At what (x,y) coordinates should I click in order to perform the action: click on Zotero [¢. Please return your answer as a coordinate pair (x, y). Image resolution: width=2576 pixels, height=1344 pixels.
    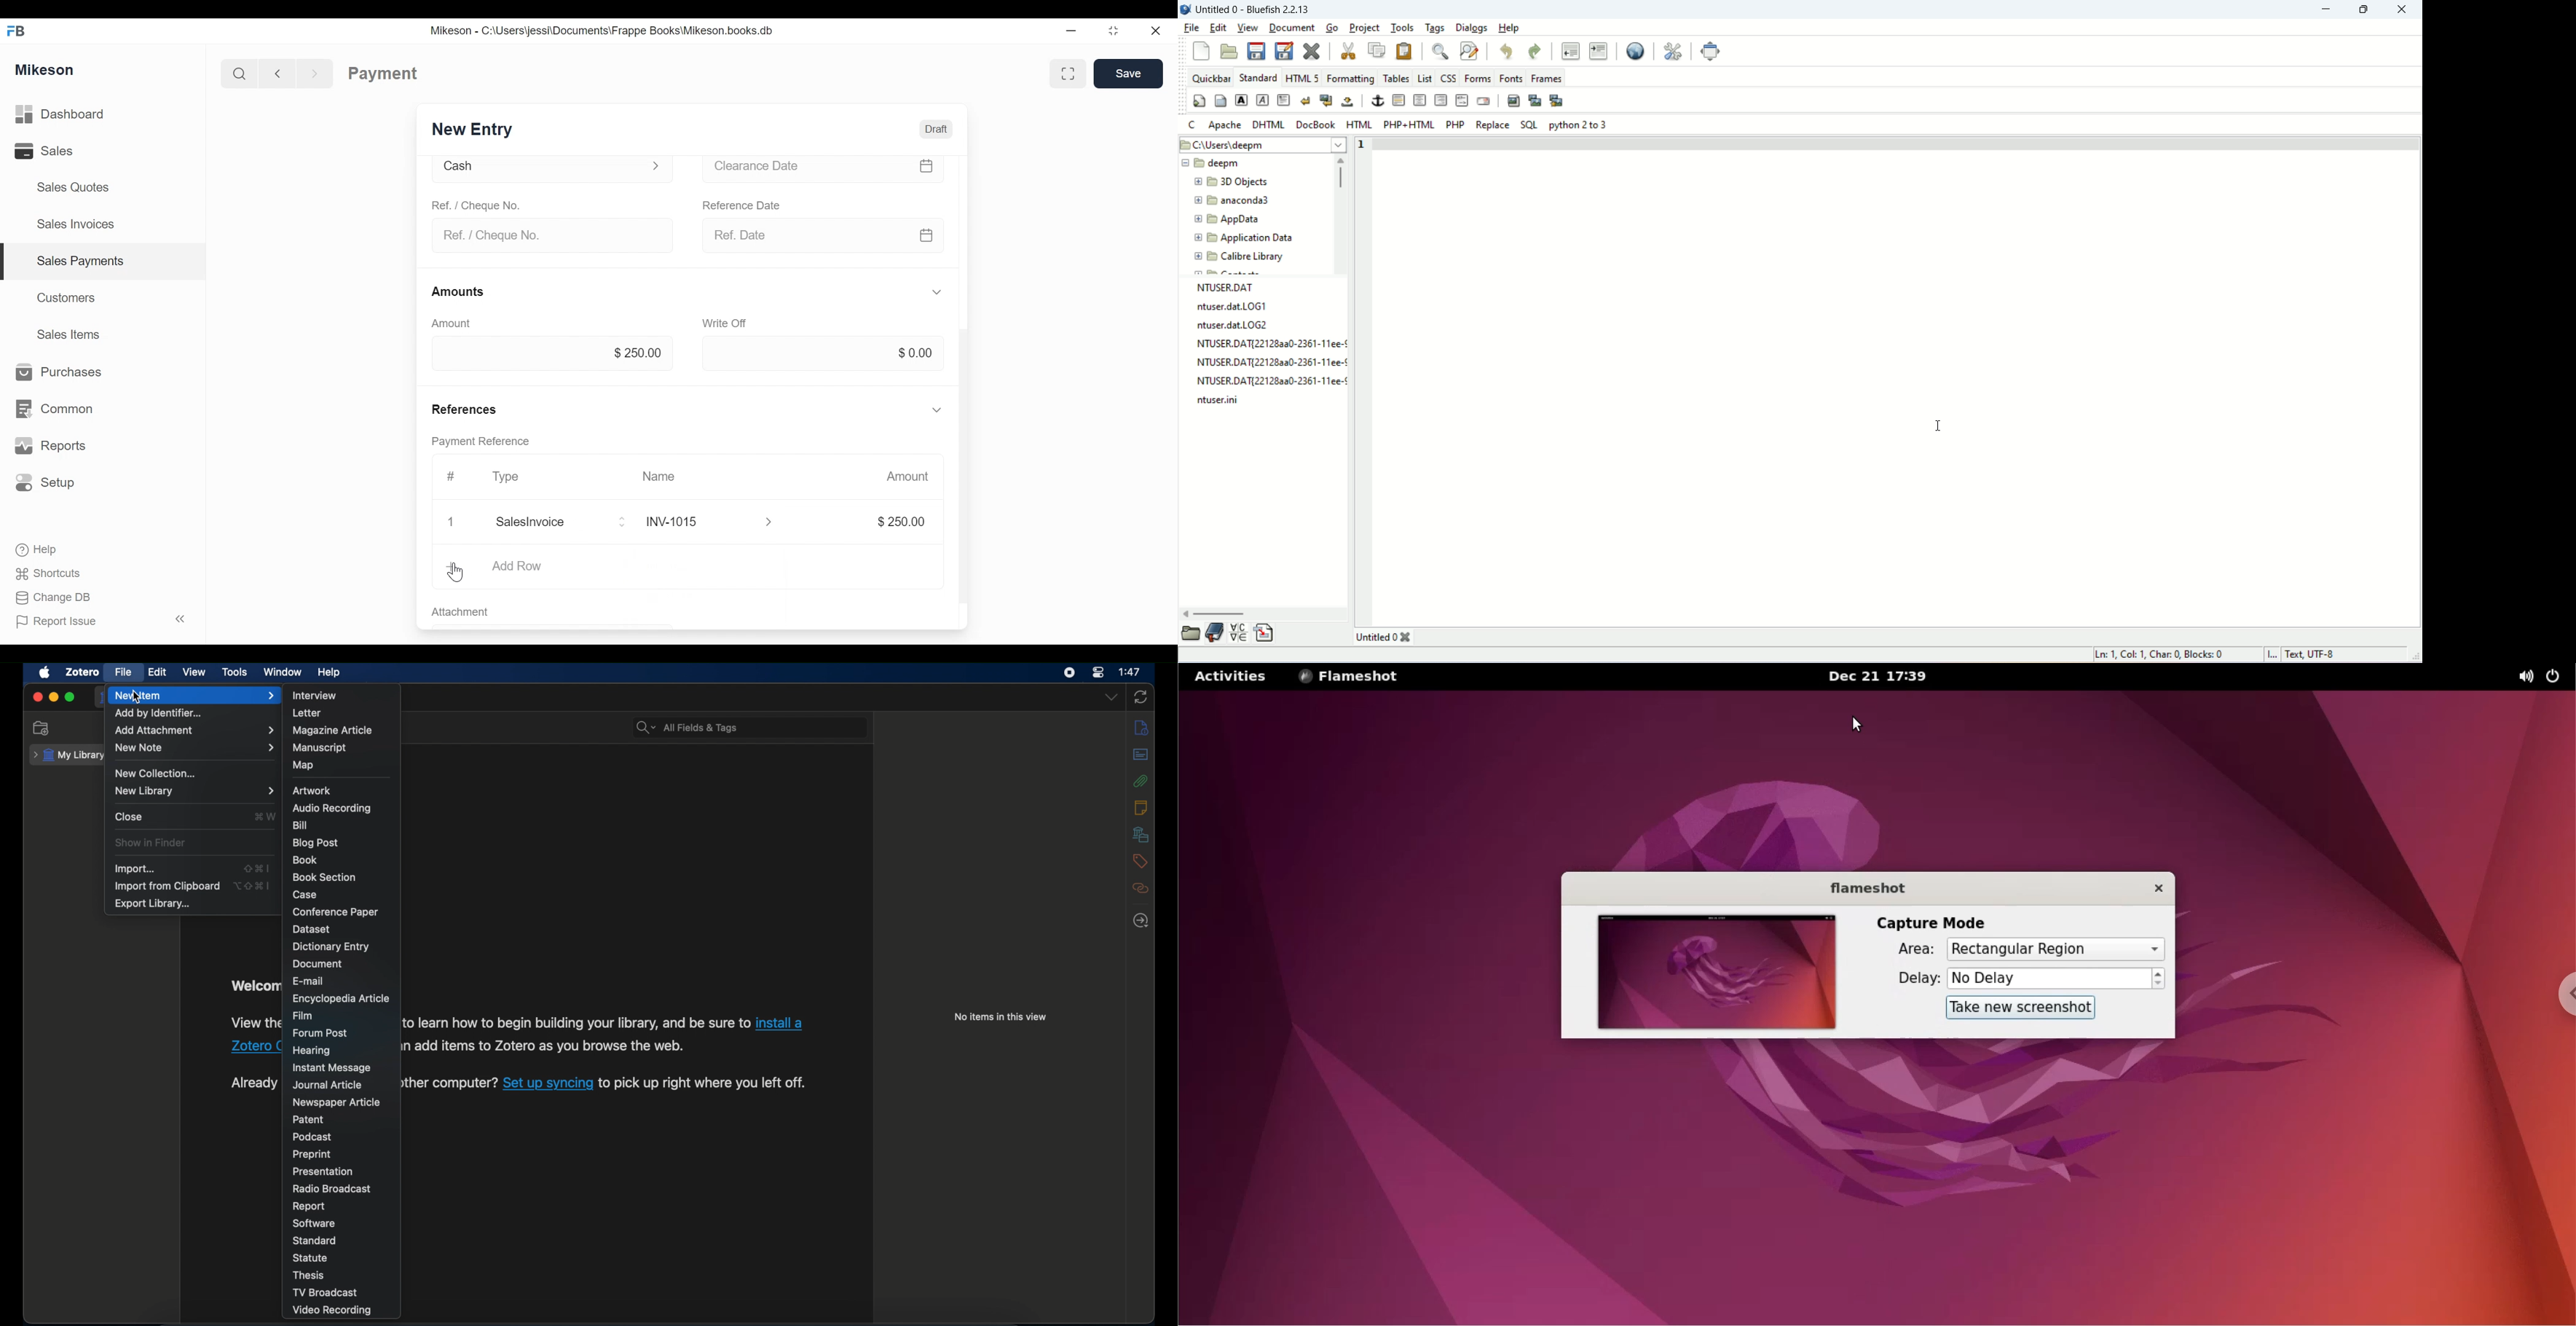
    Looking at the image, I should click on (247, 1048).